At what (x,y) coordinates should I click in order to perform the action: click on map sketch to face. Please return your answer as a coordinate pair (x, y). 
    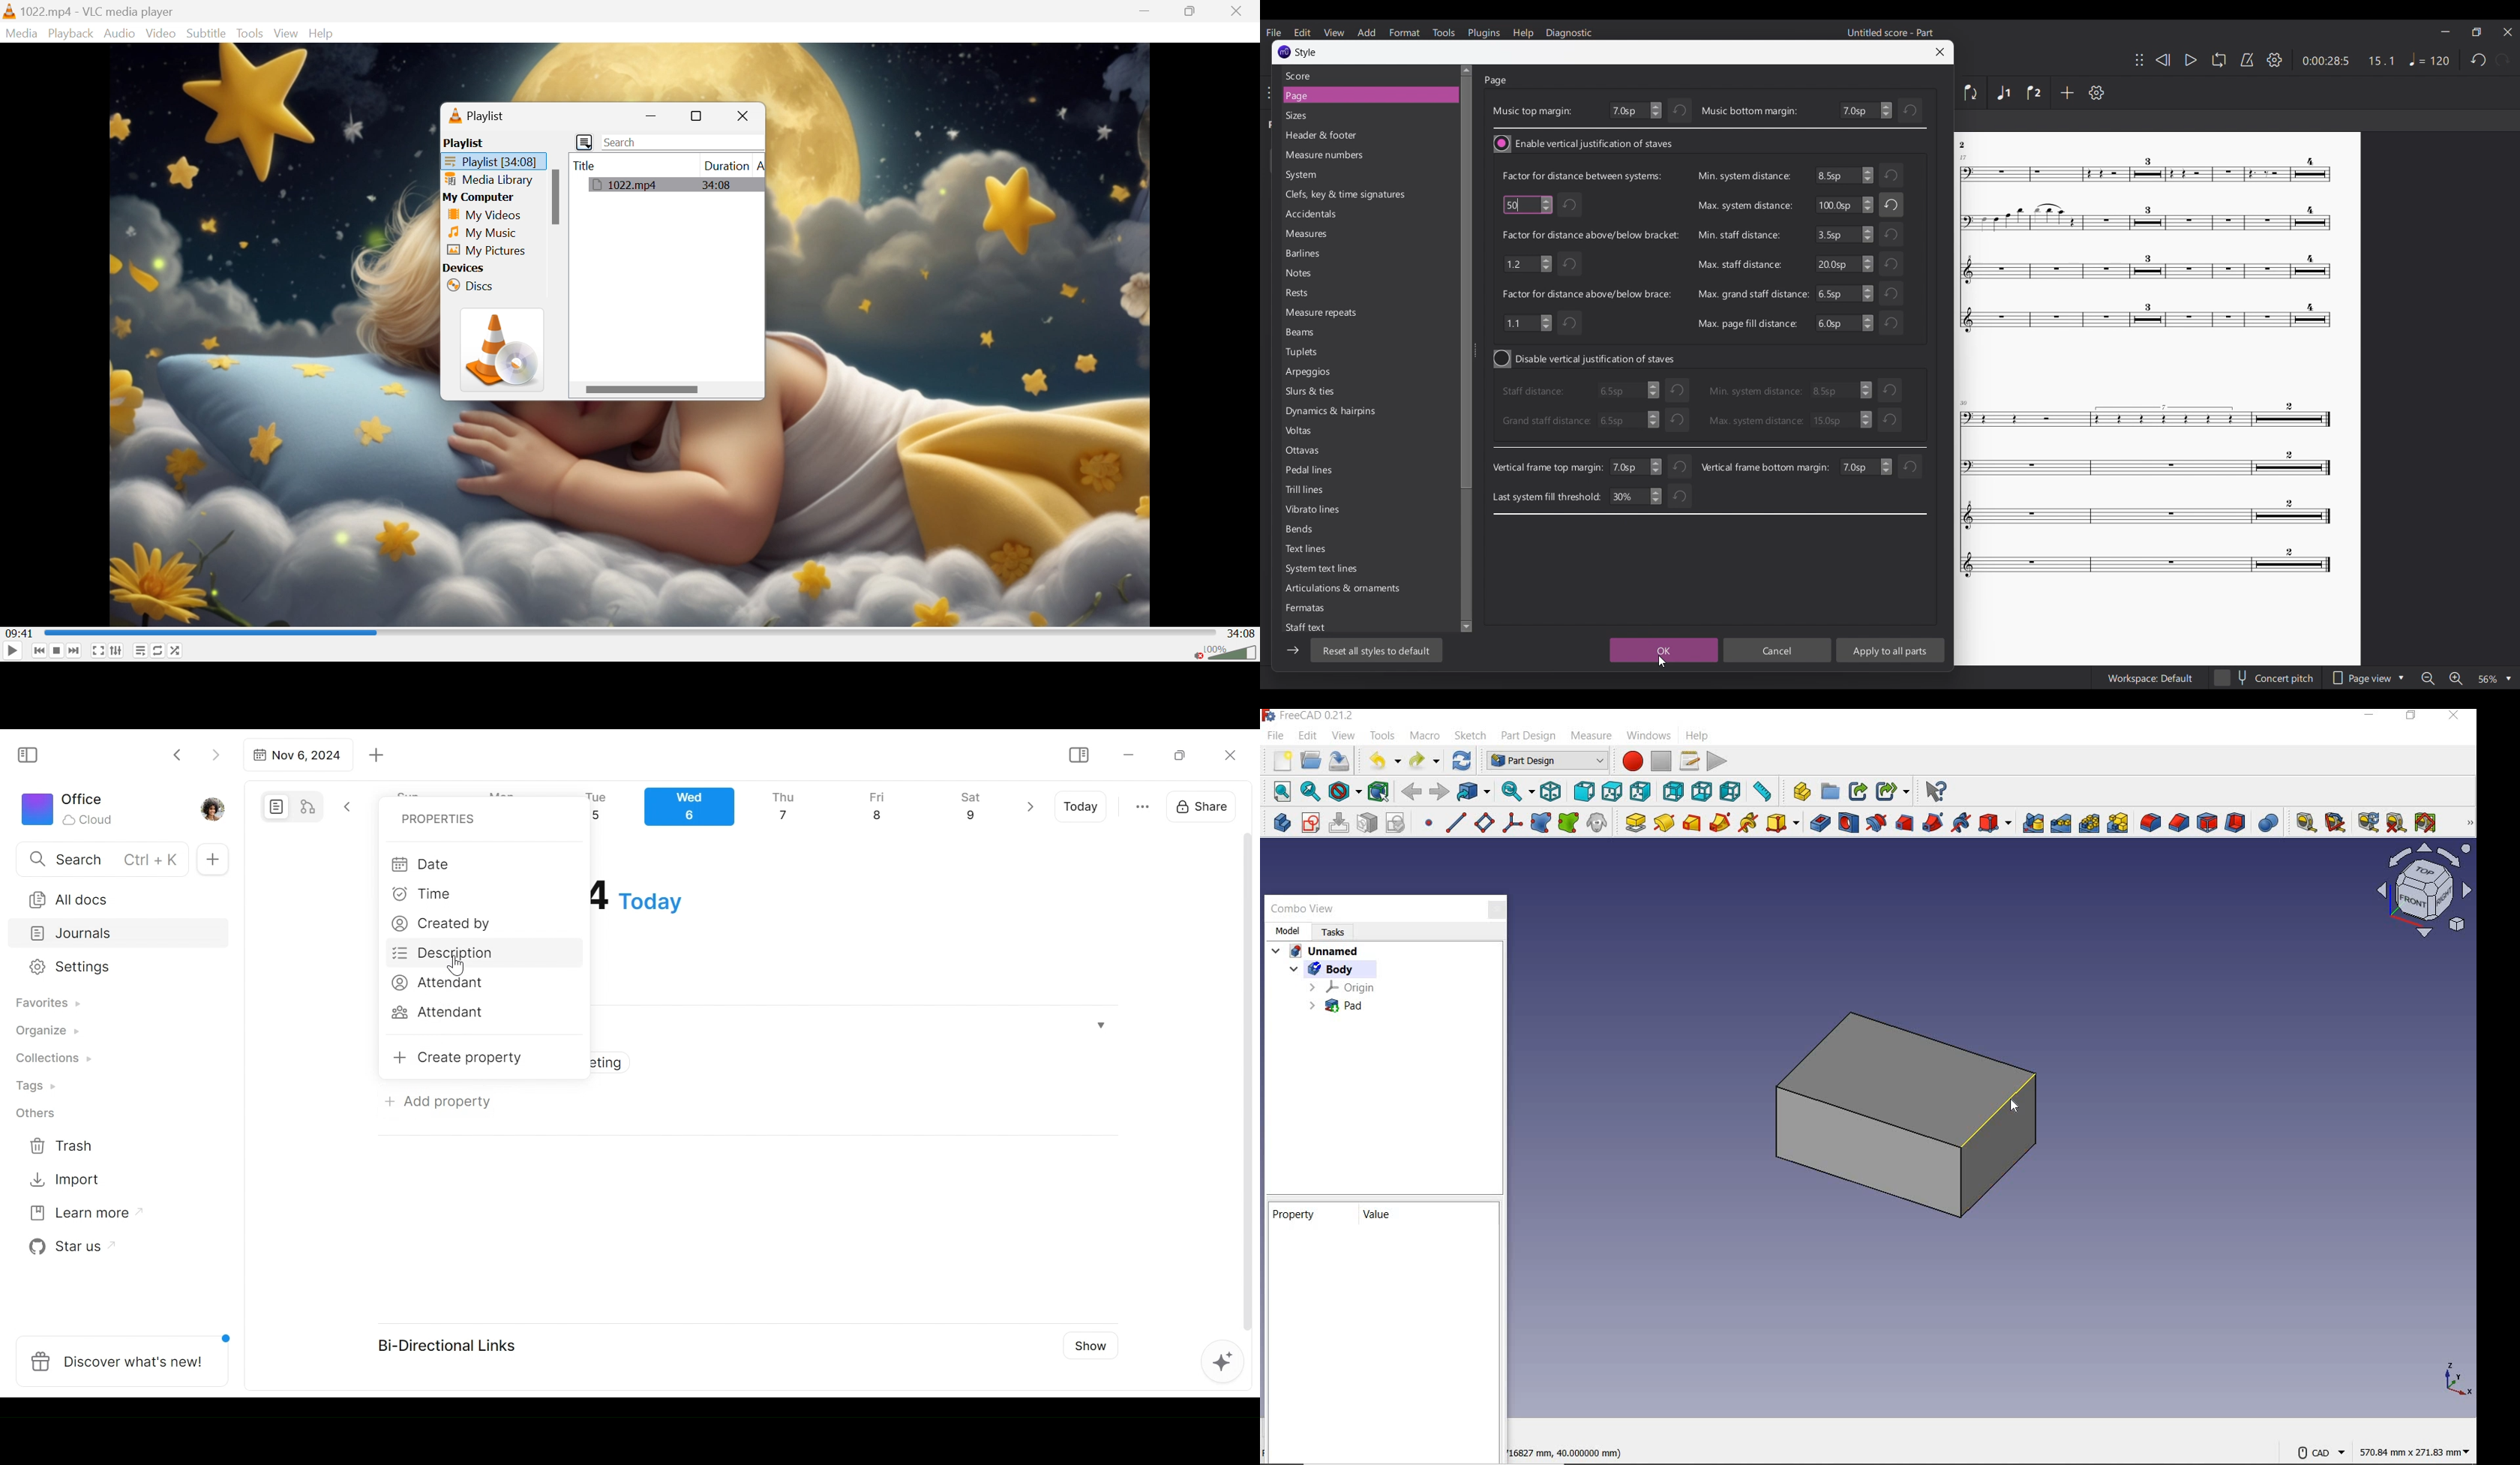
    Looking at the image, I should click on (1368, 825).